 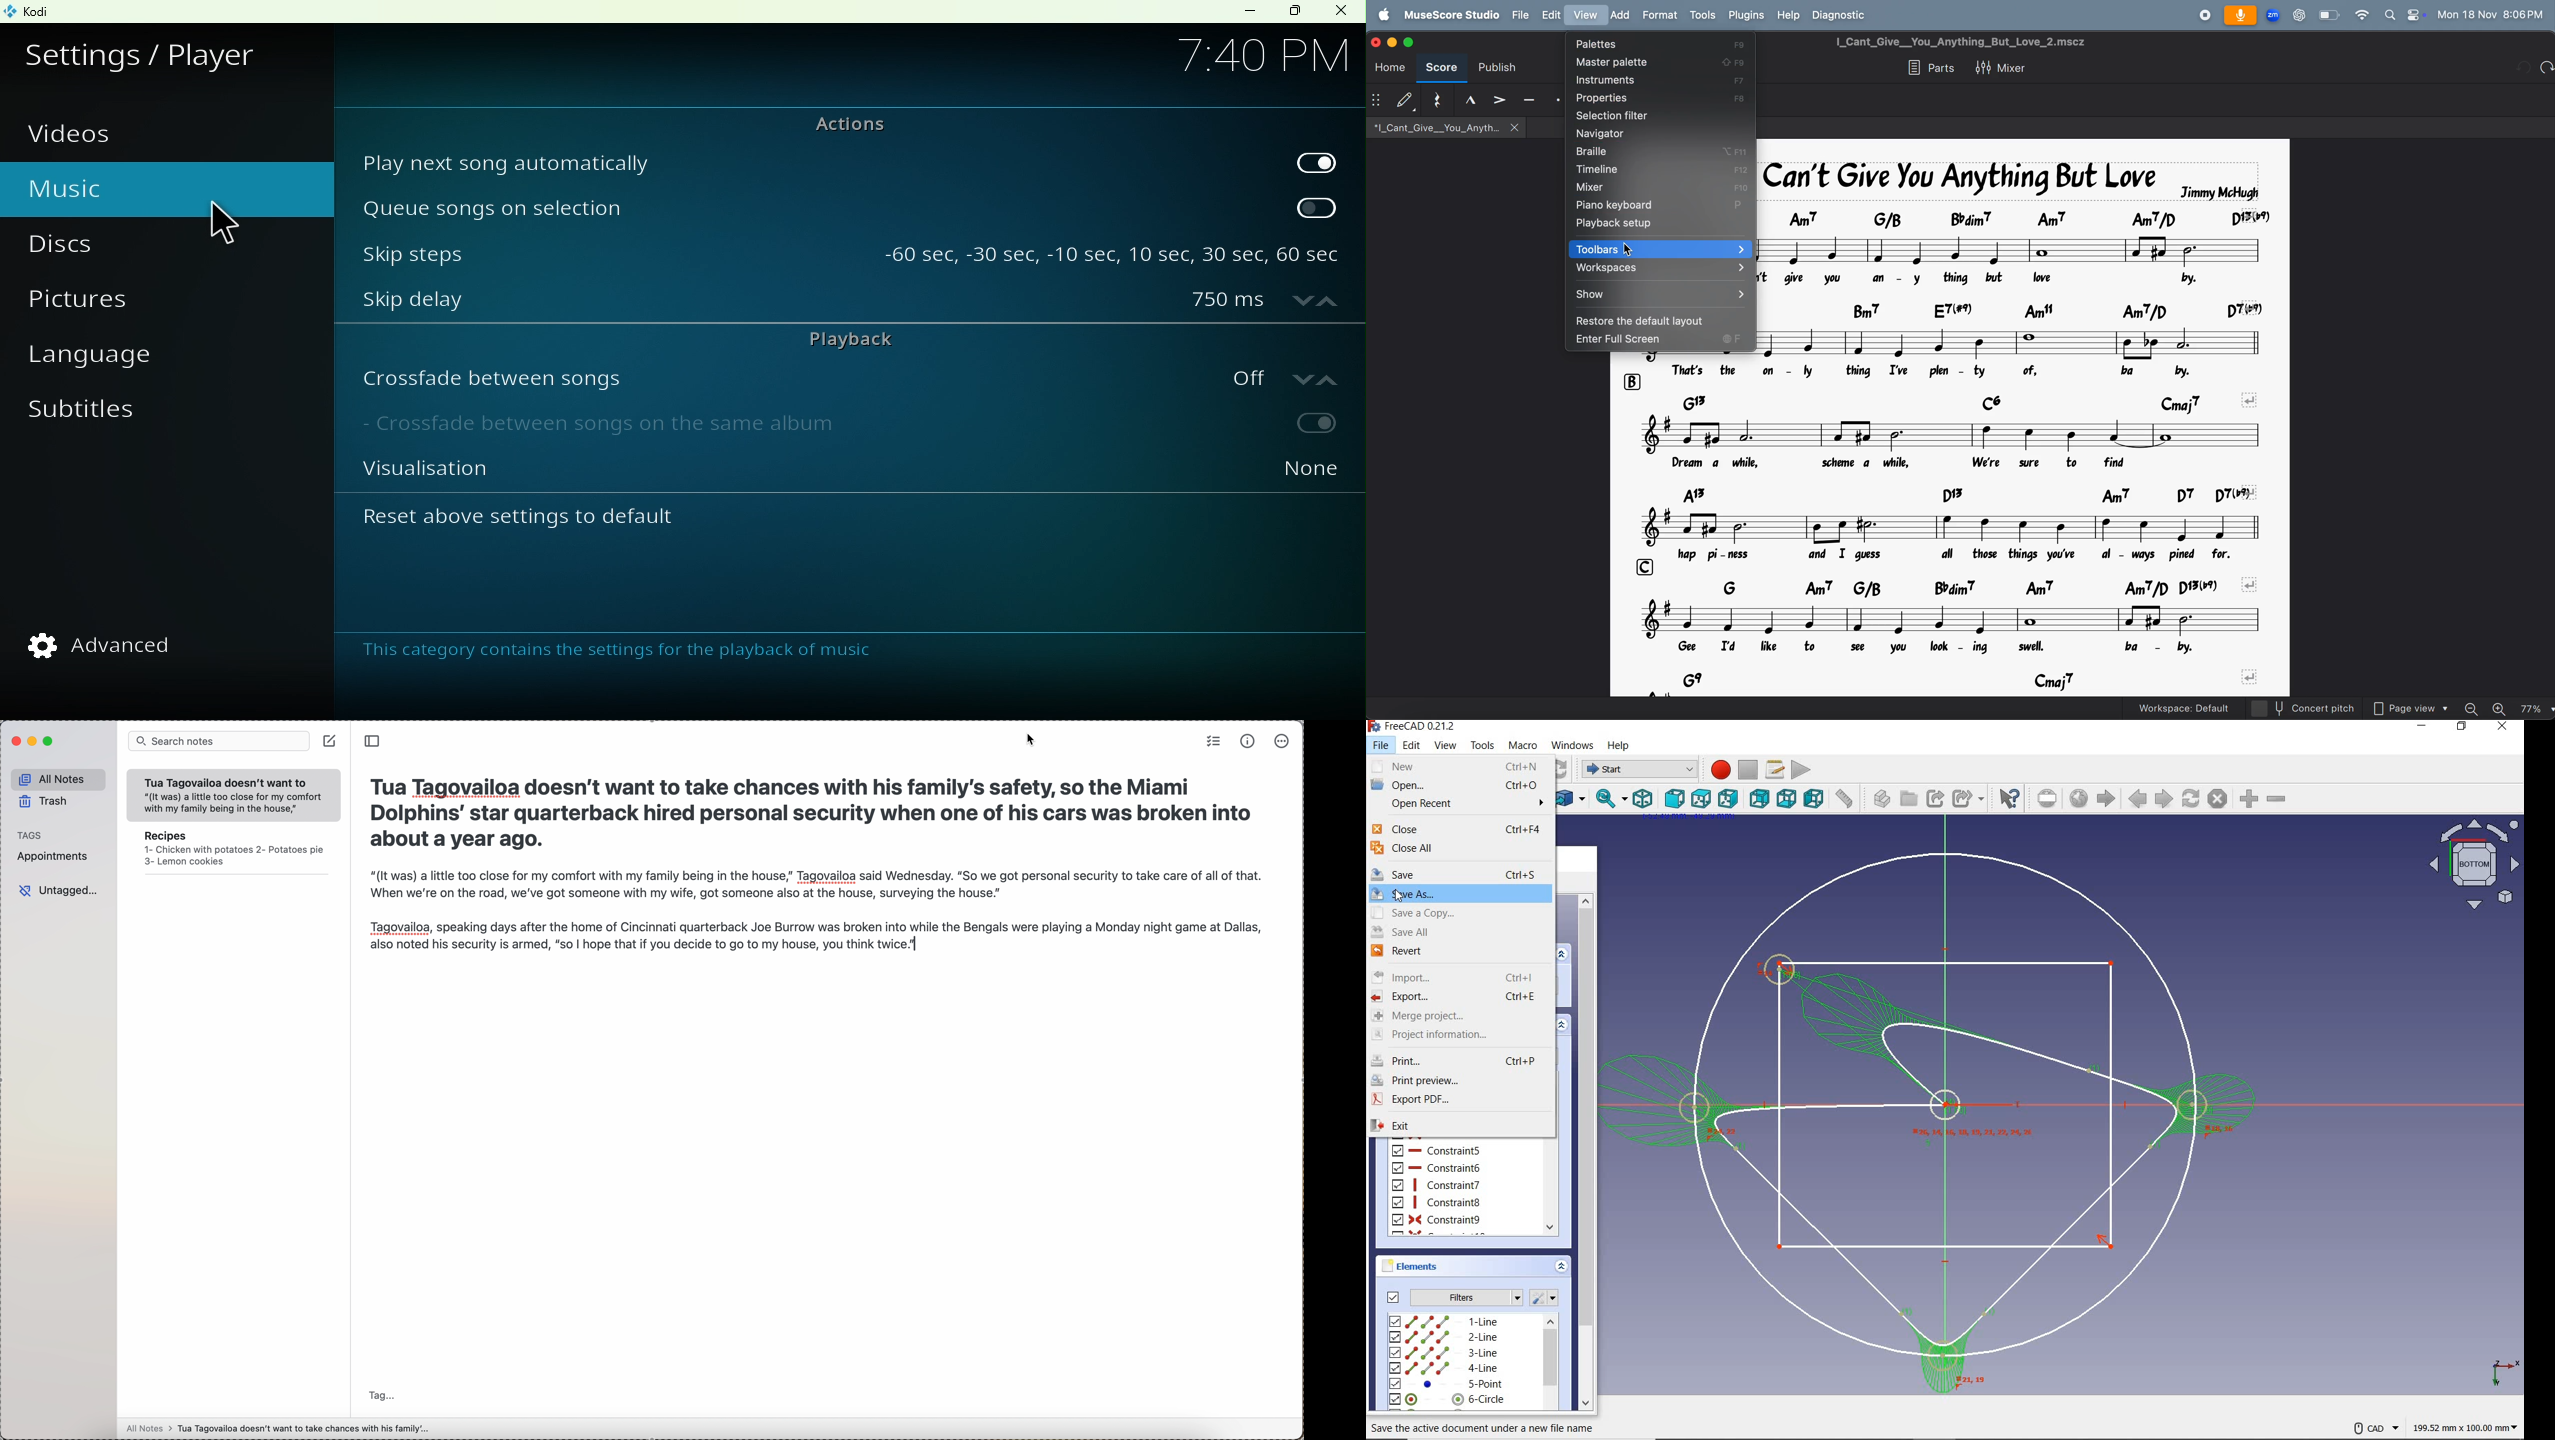 What do you see at coordinates (1318, 207) in the screenshot?
I see `toggle` at bounding box center [1318, 207].